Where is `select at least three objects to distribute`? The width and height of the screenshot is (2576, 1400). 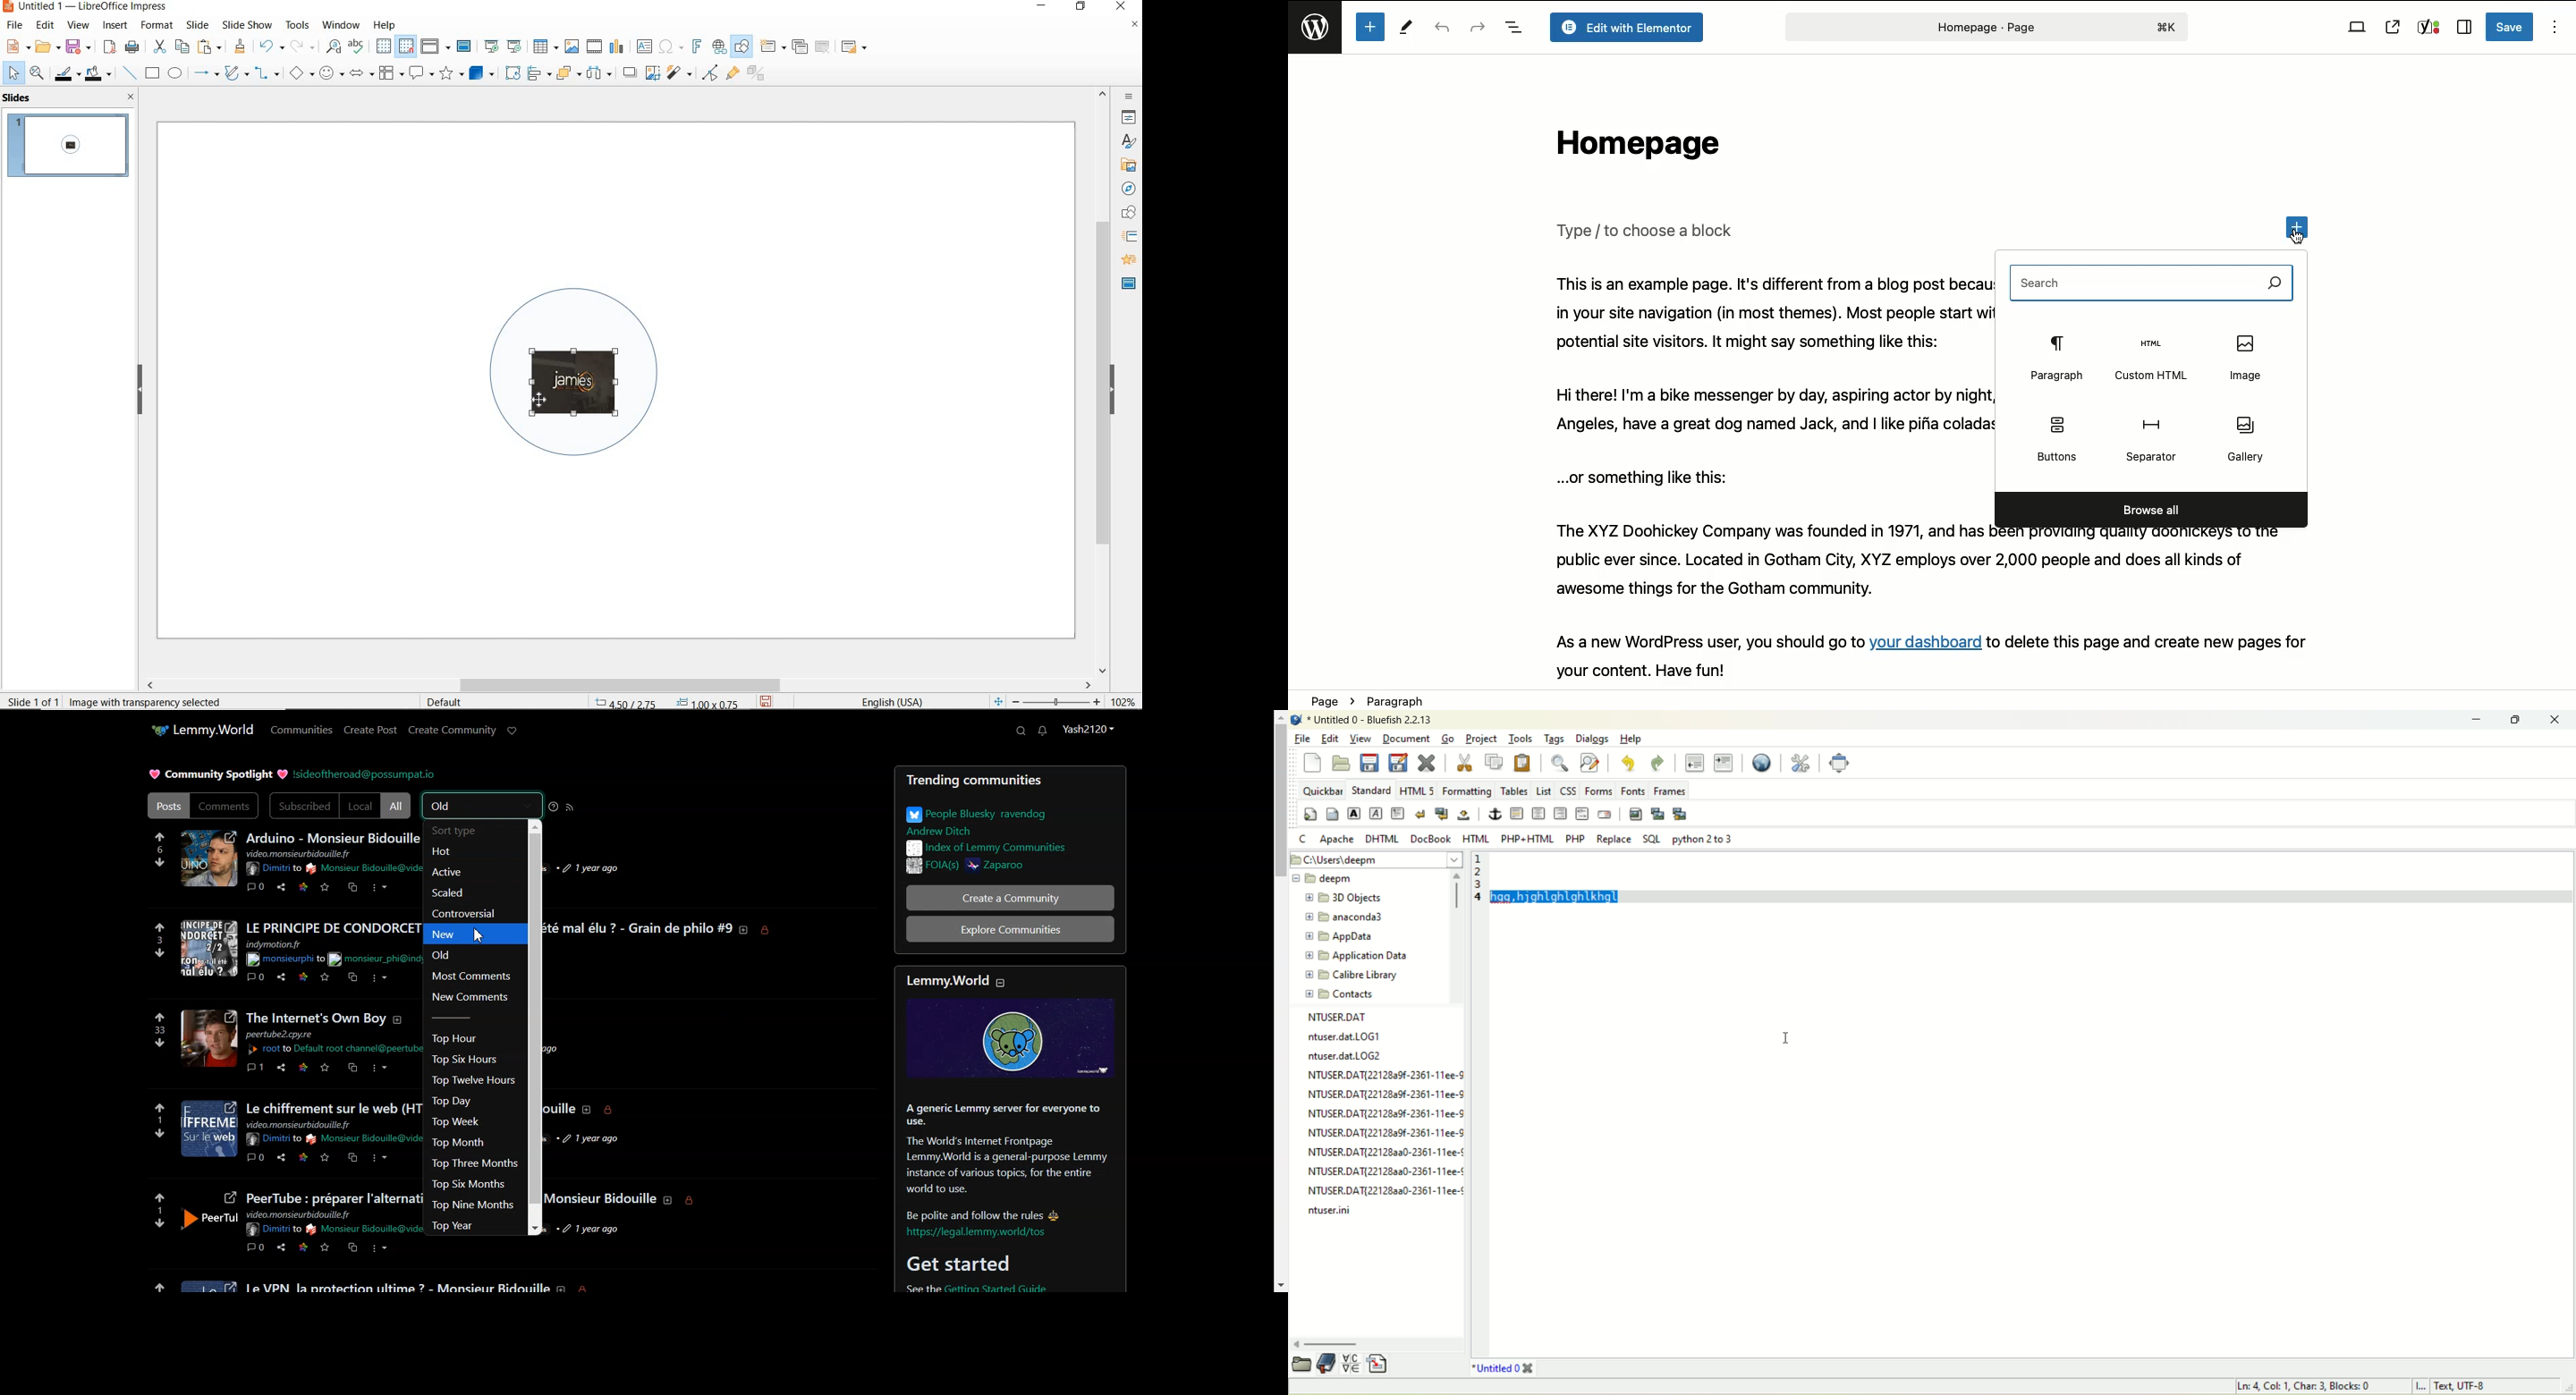 select at least three objects to distribute is located at coordinates (599, 73).